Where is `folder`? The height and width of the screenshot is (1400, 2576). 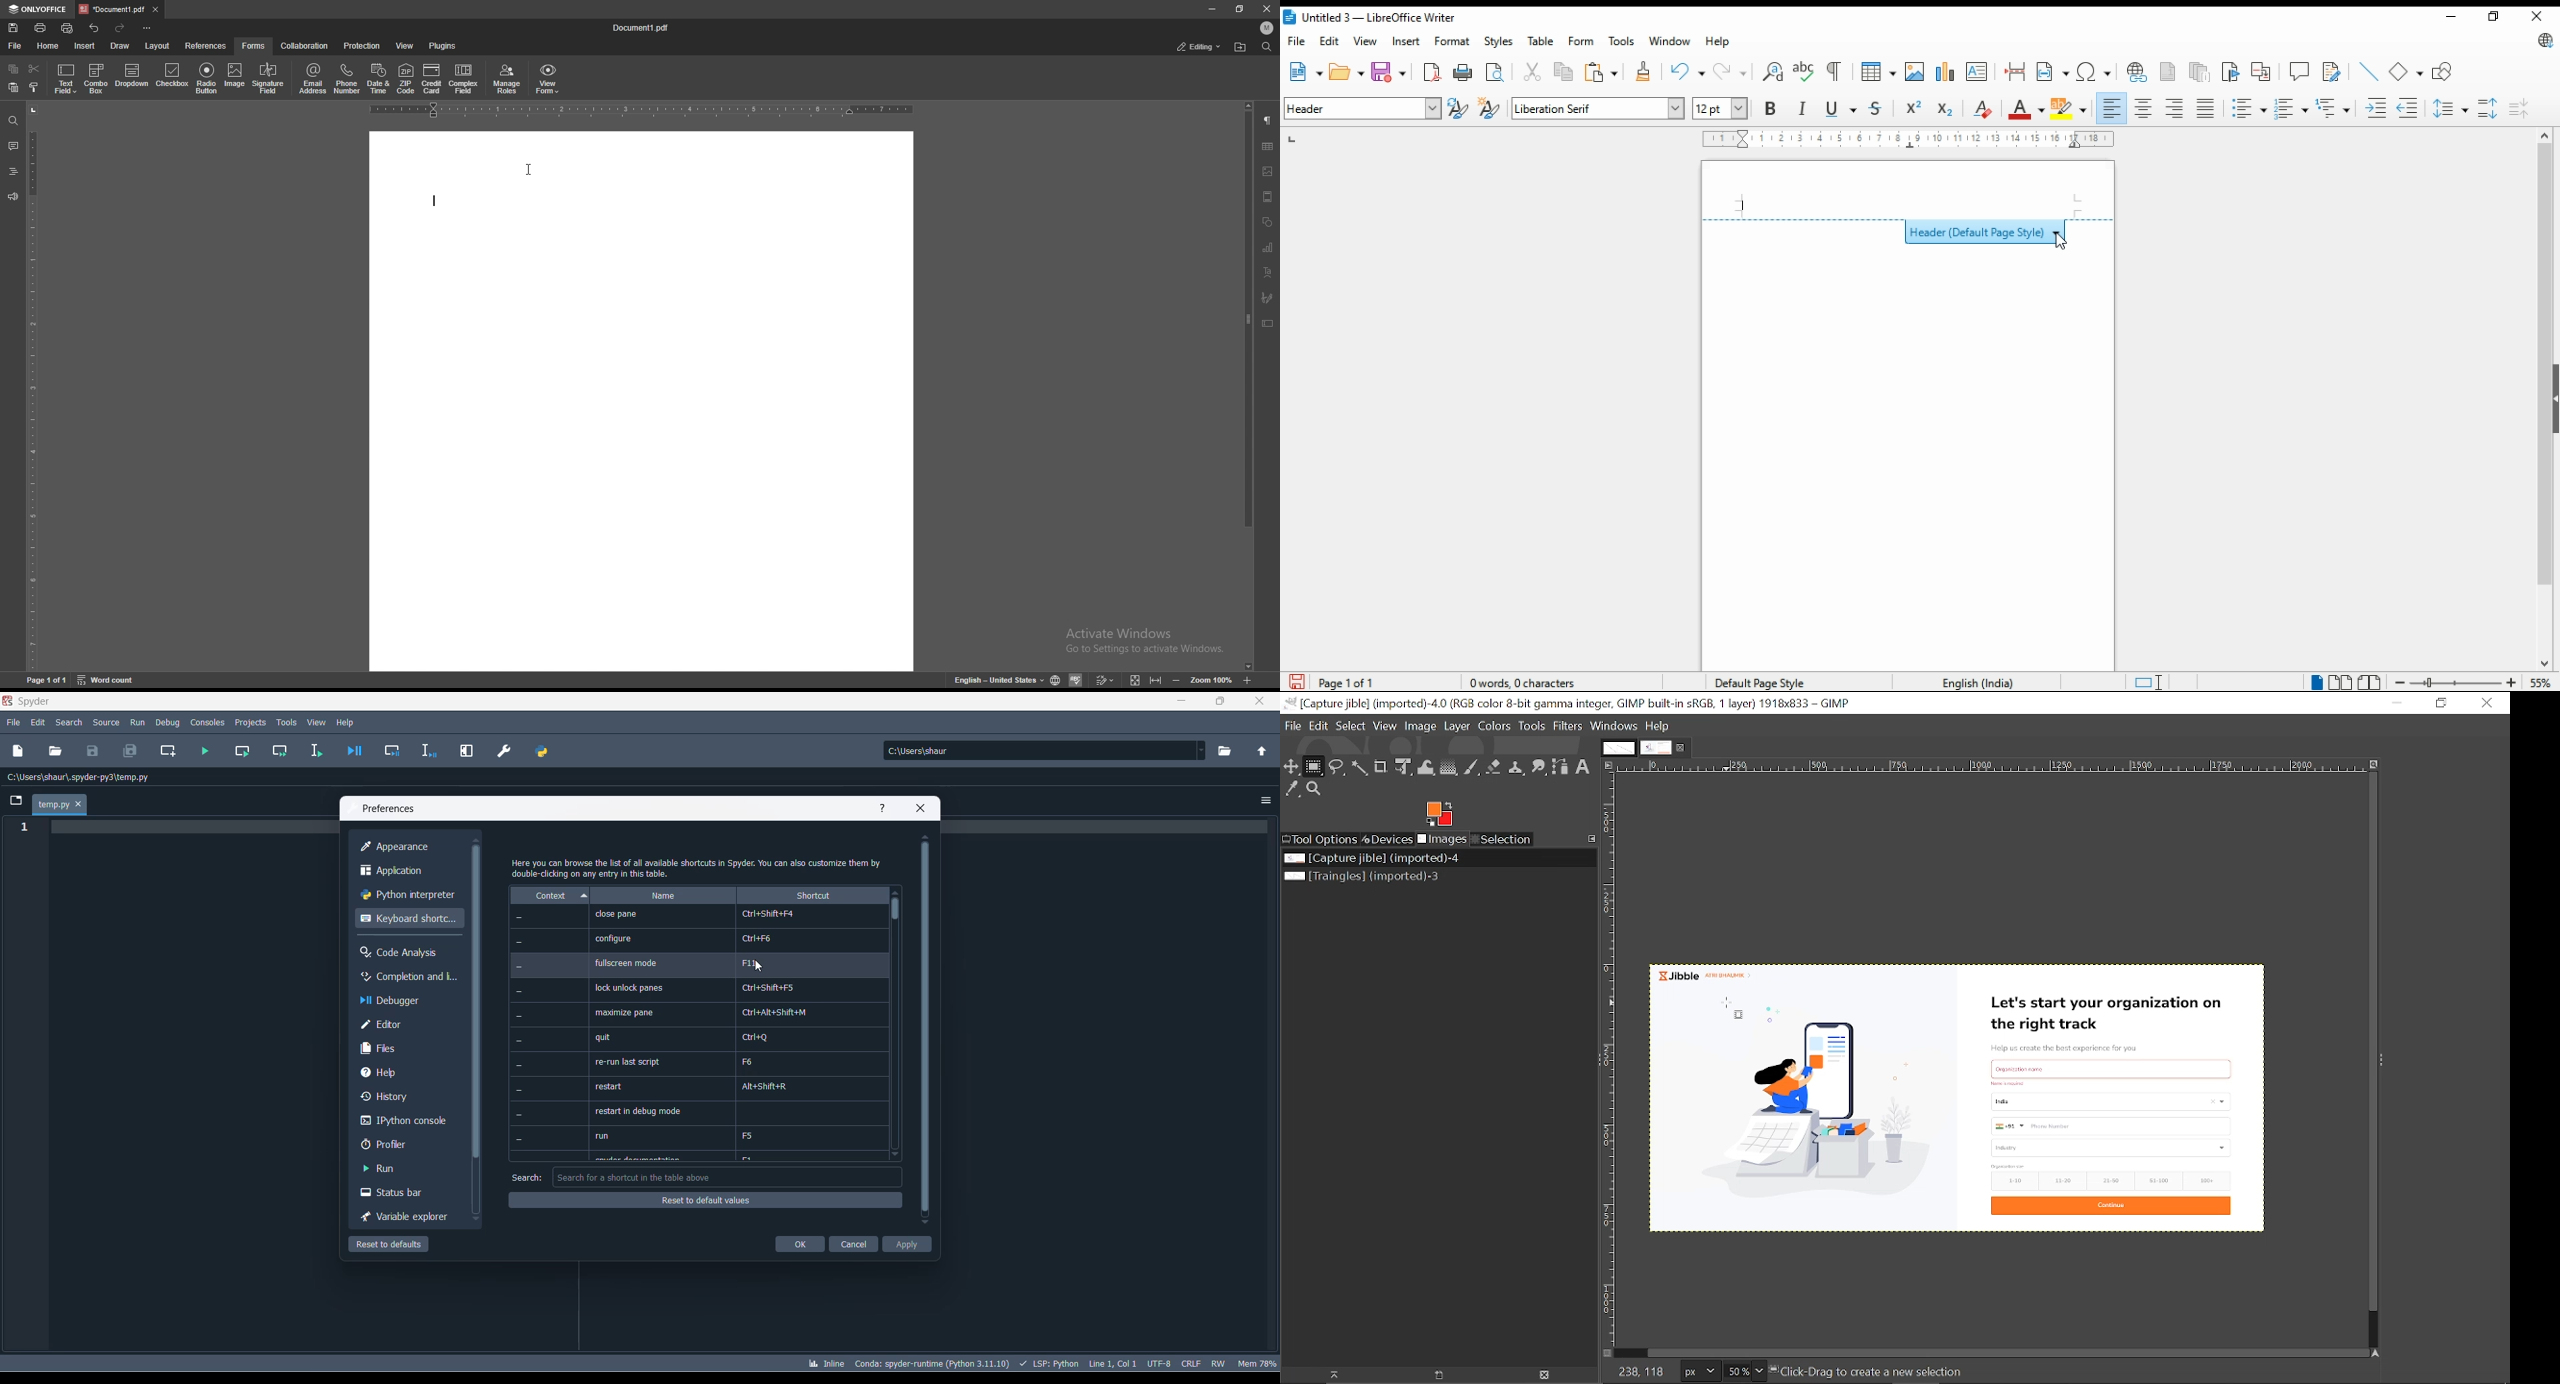 folder is located at coordinates (14, 802).